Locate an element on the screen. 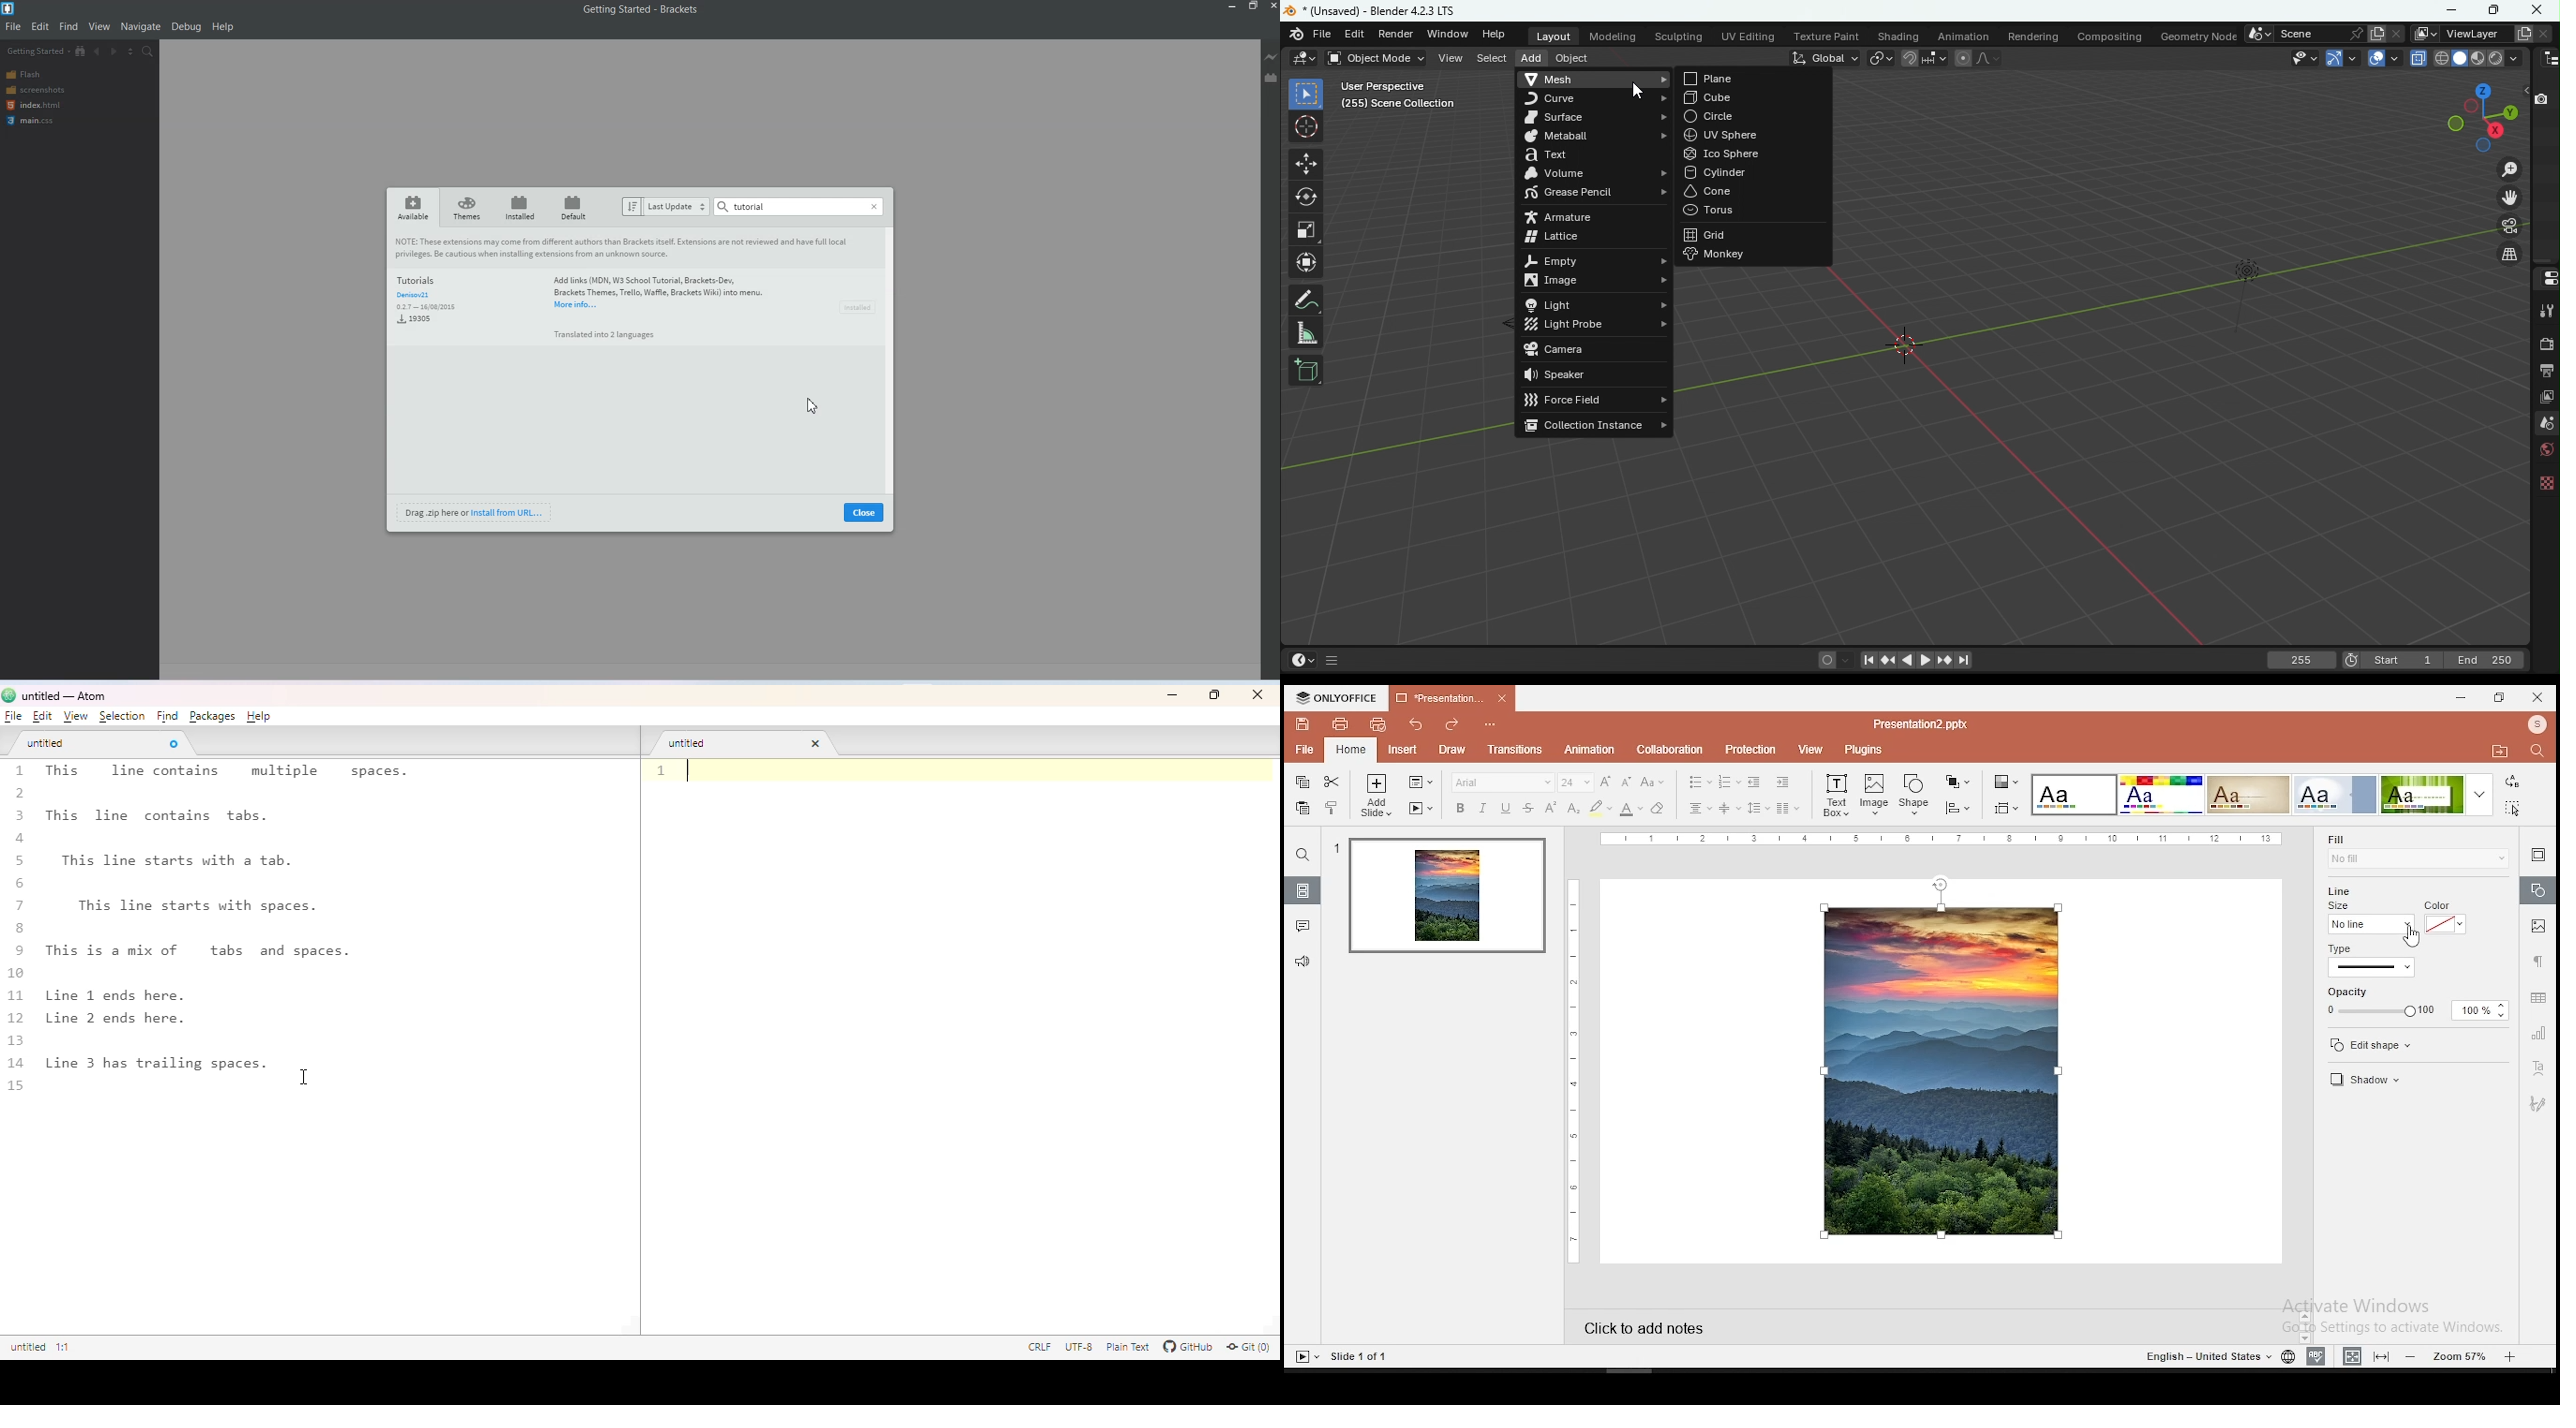  Annotate is located at coordinates (1308, 299).